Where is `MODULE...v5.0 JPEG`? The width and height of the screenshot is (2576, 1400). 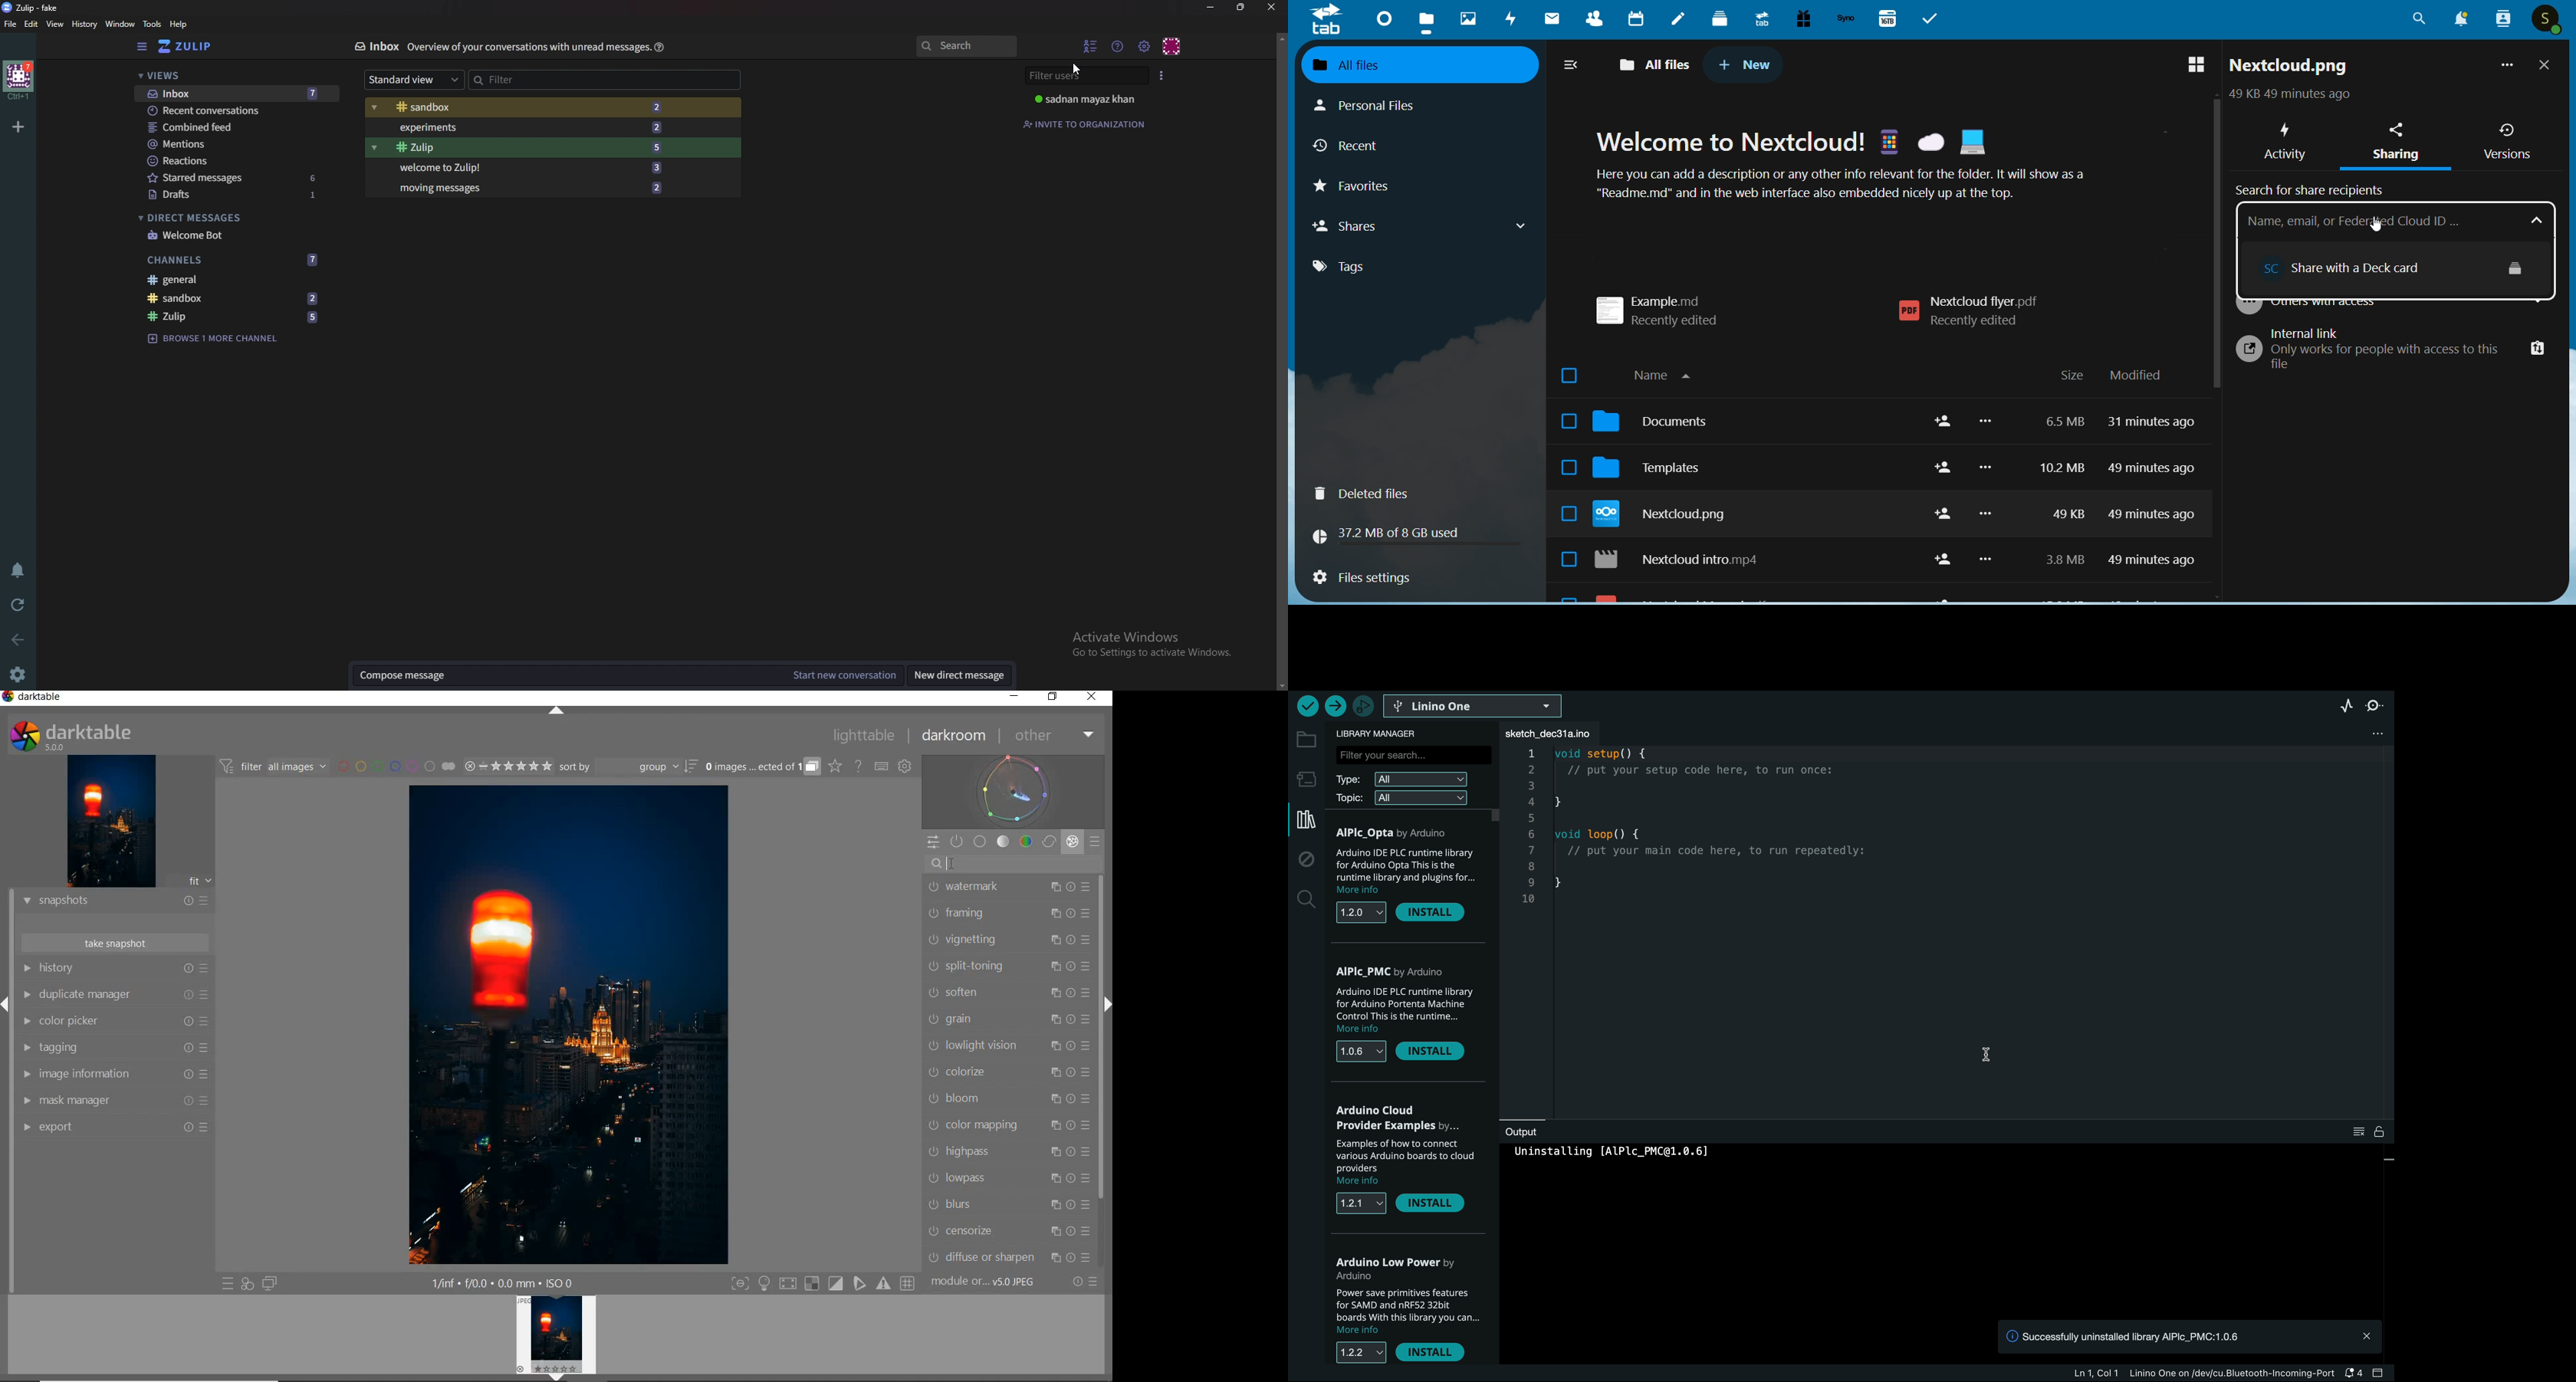
MODULE...v5.0 JPEG is located at coordinates (997, 1283).